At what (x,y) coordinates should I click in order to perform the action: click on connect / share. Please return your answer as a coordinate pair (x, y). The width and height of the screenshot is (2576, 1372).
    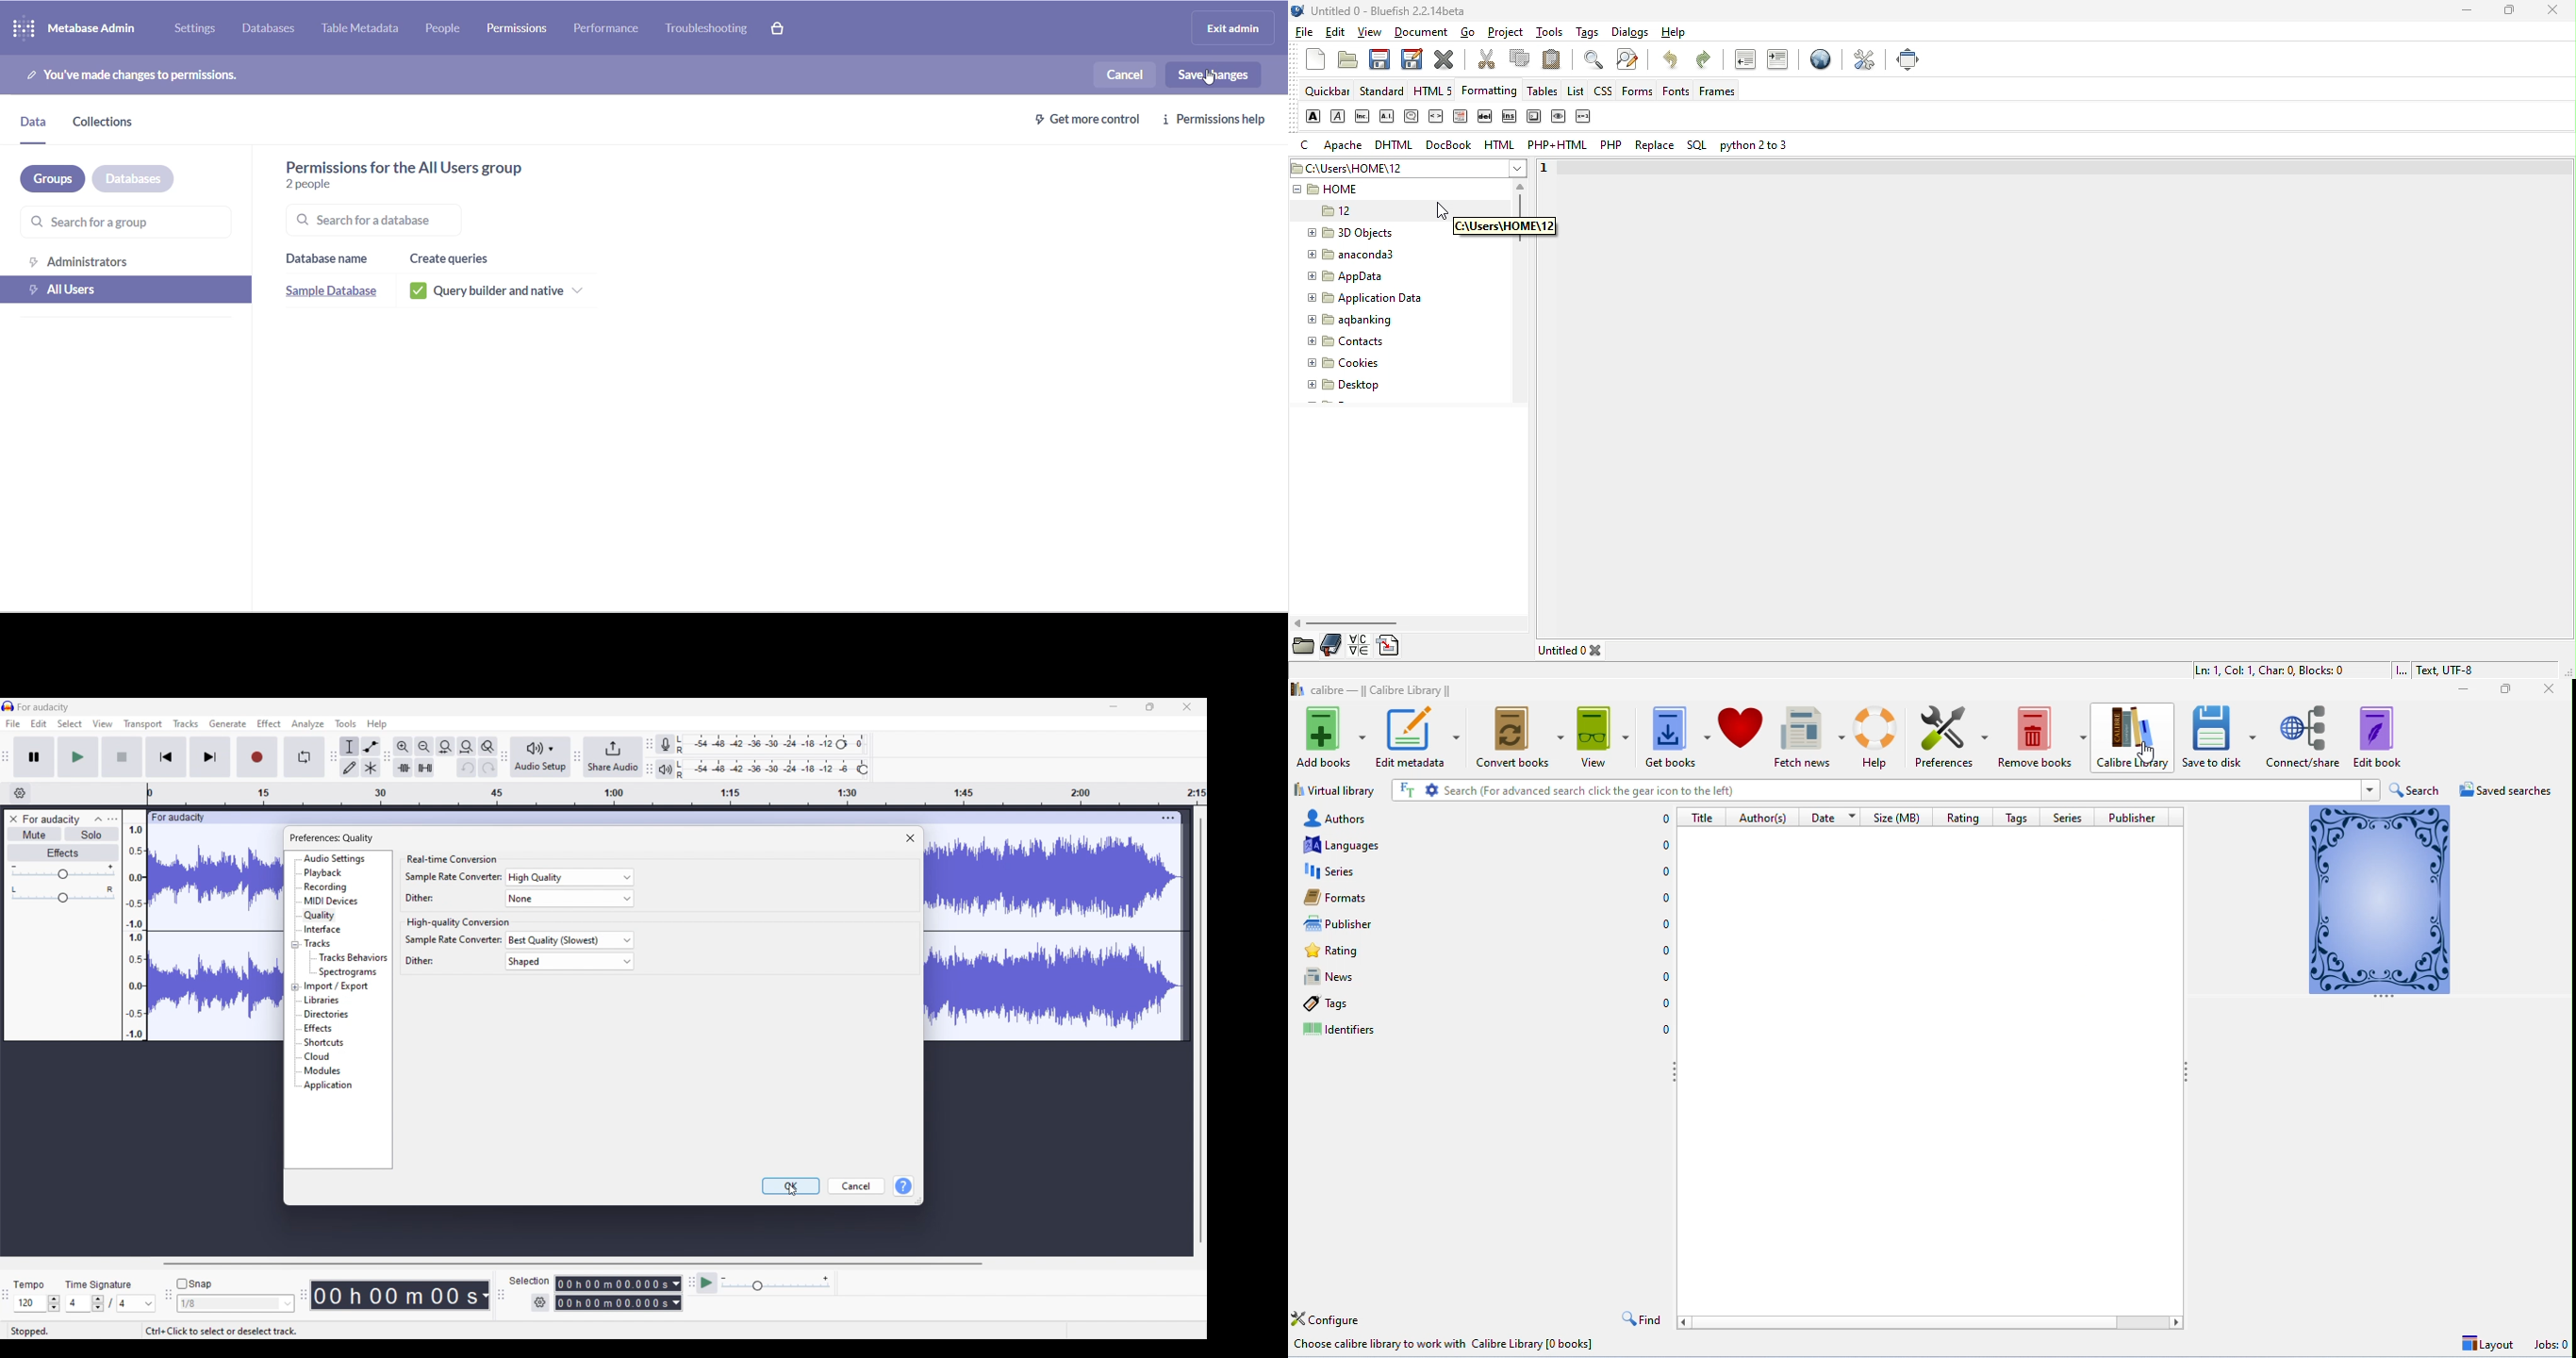
    Looking at the image, I should click on (2305, 734).